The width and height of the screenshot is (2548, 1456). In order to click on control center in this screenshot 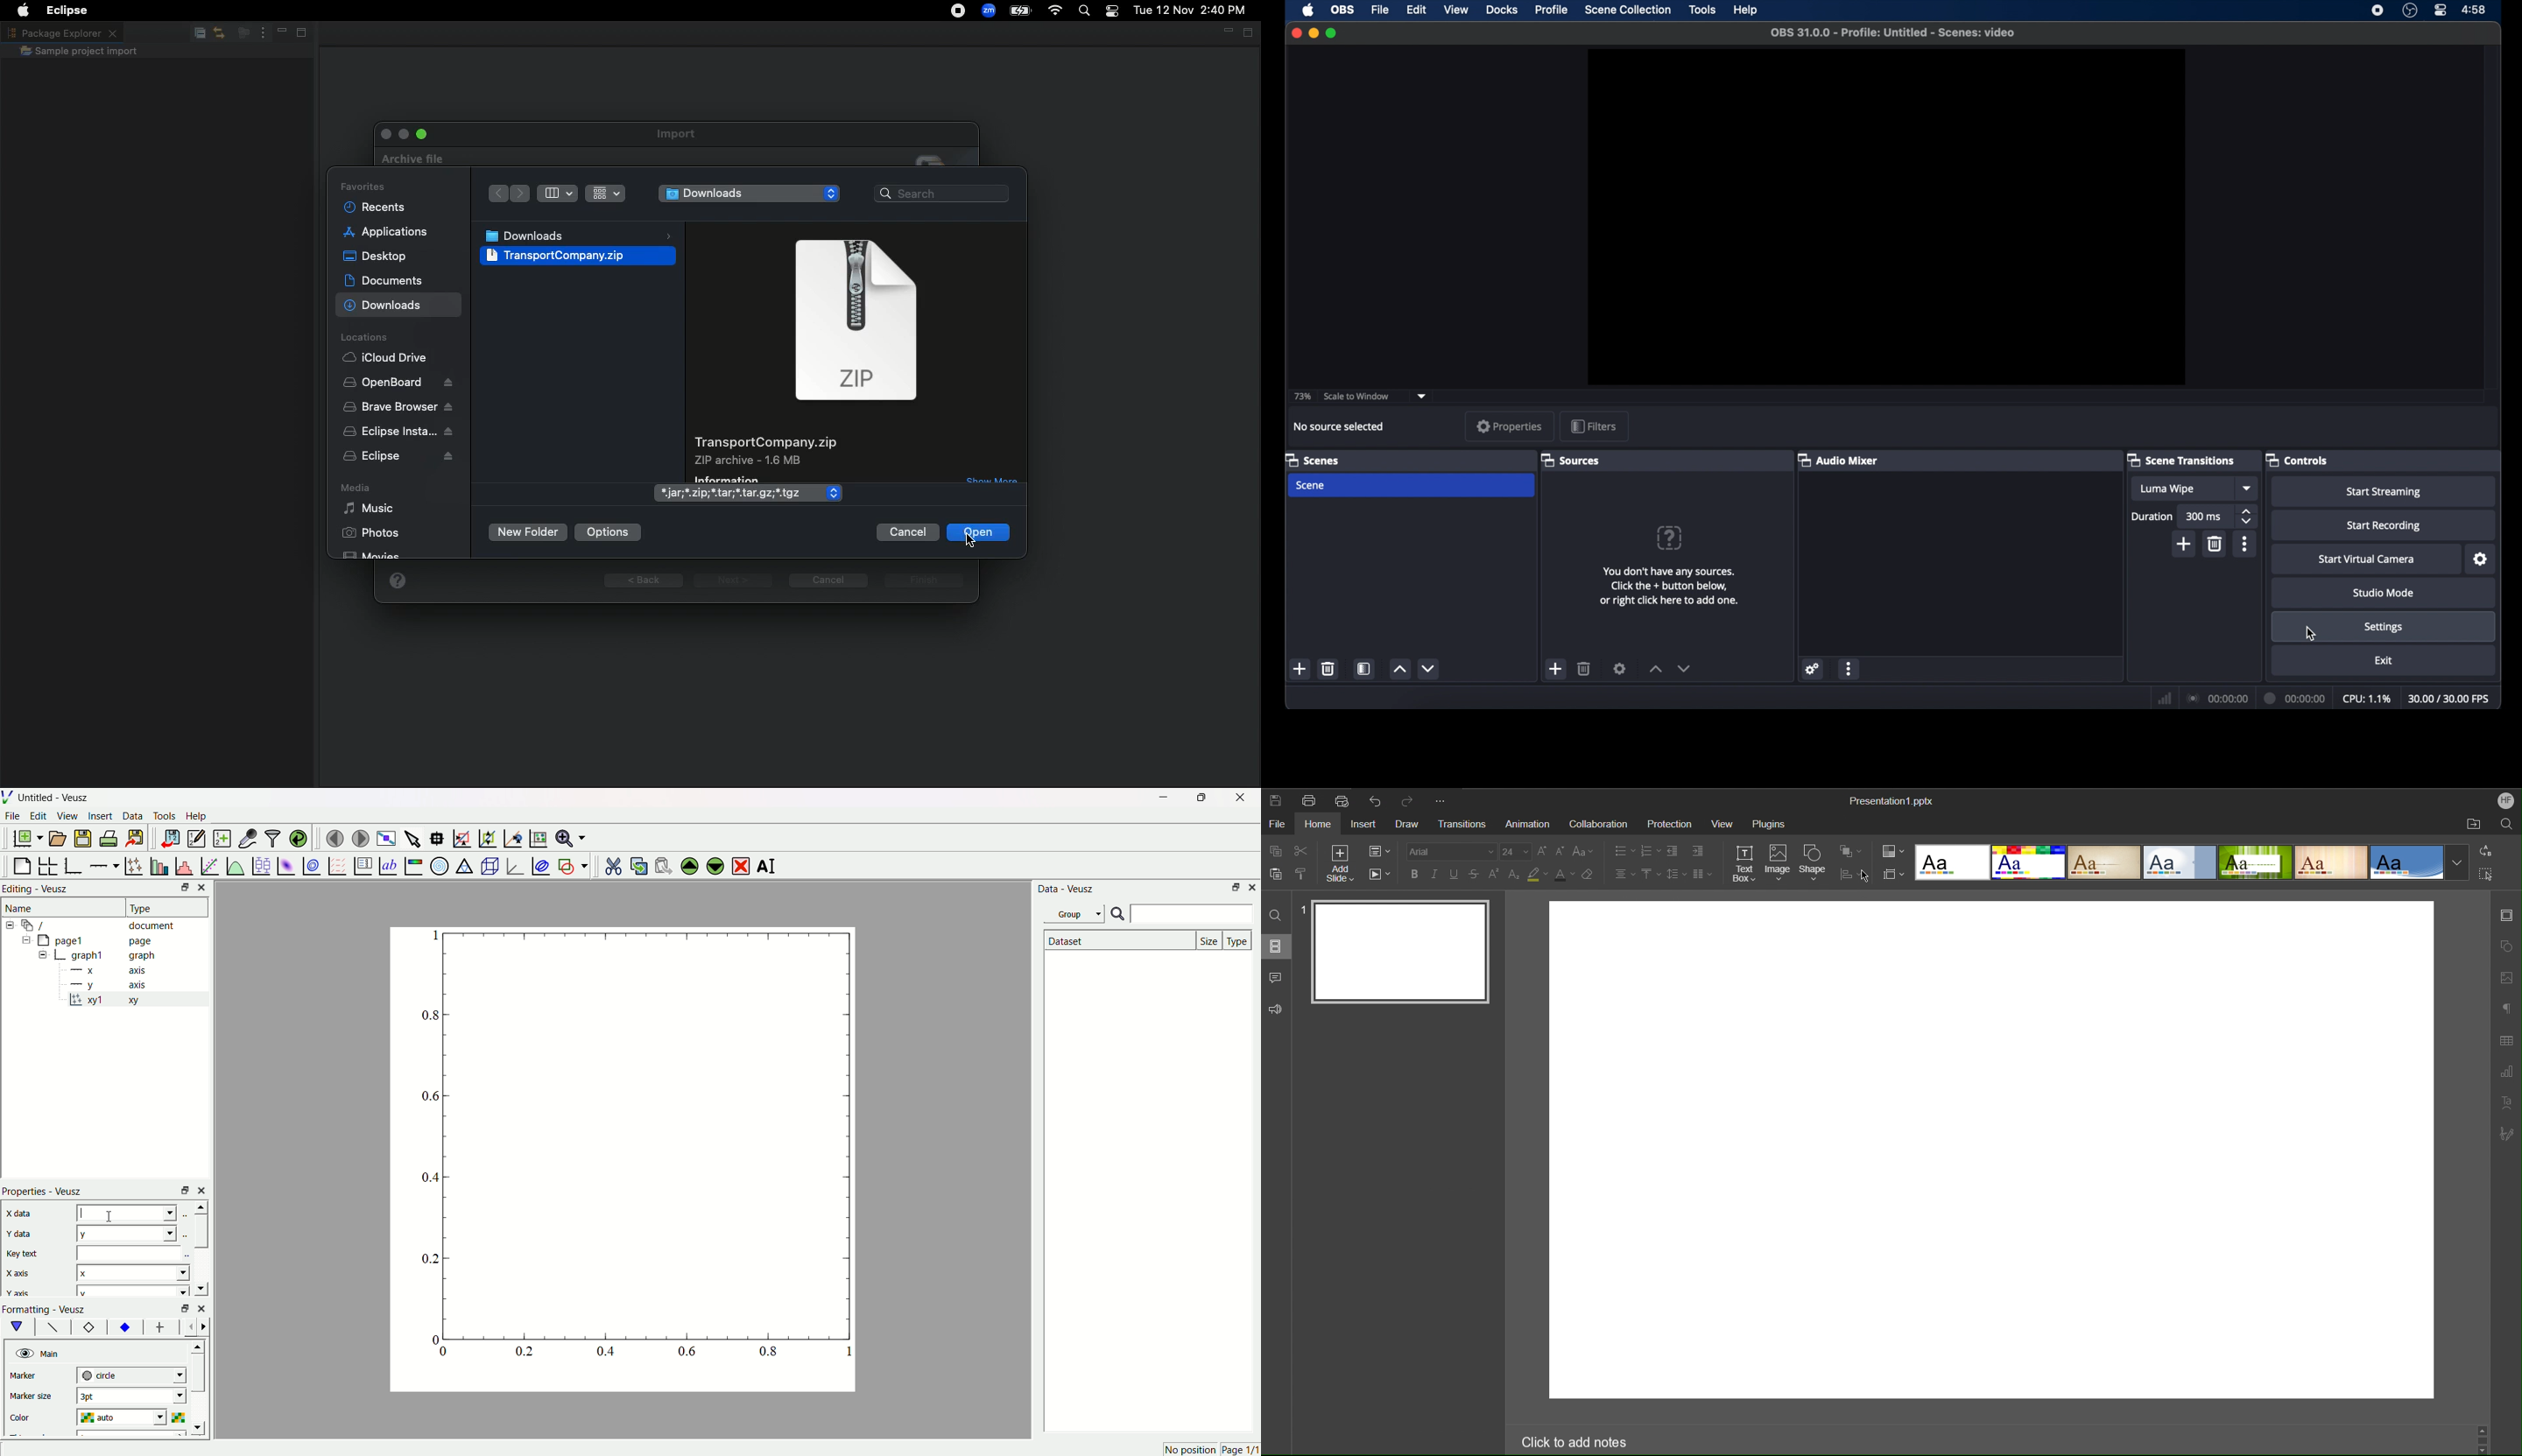, I will do `click(2439, 10)`.